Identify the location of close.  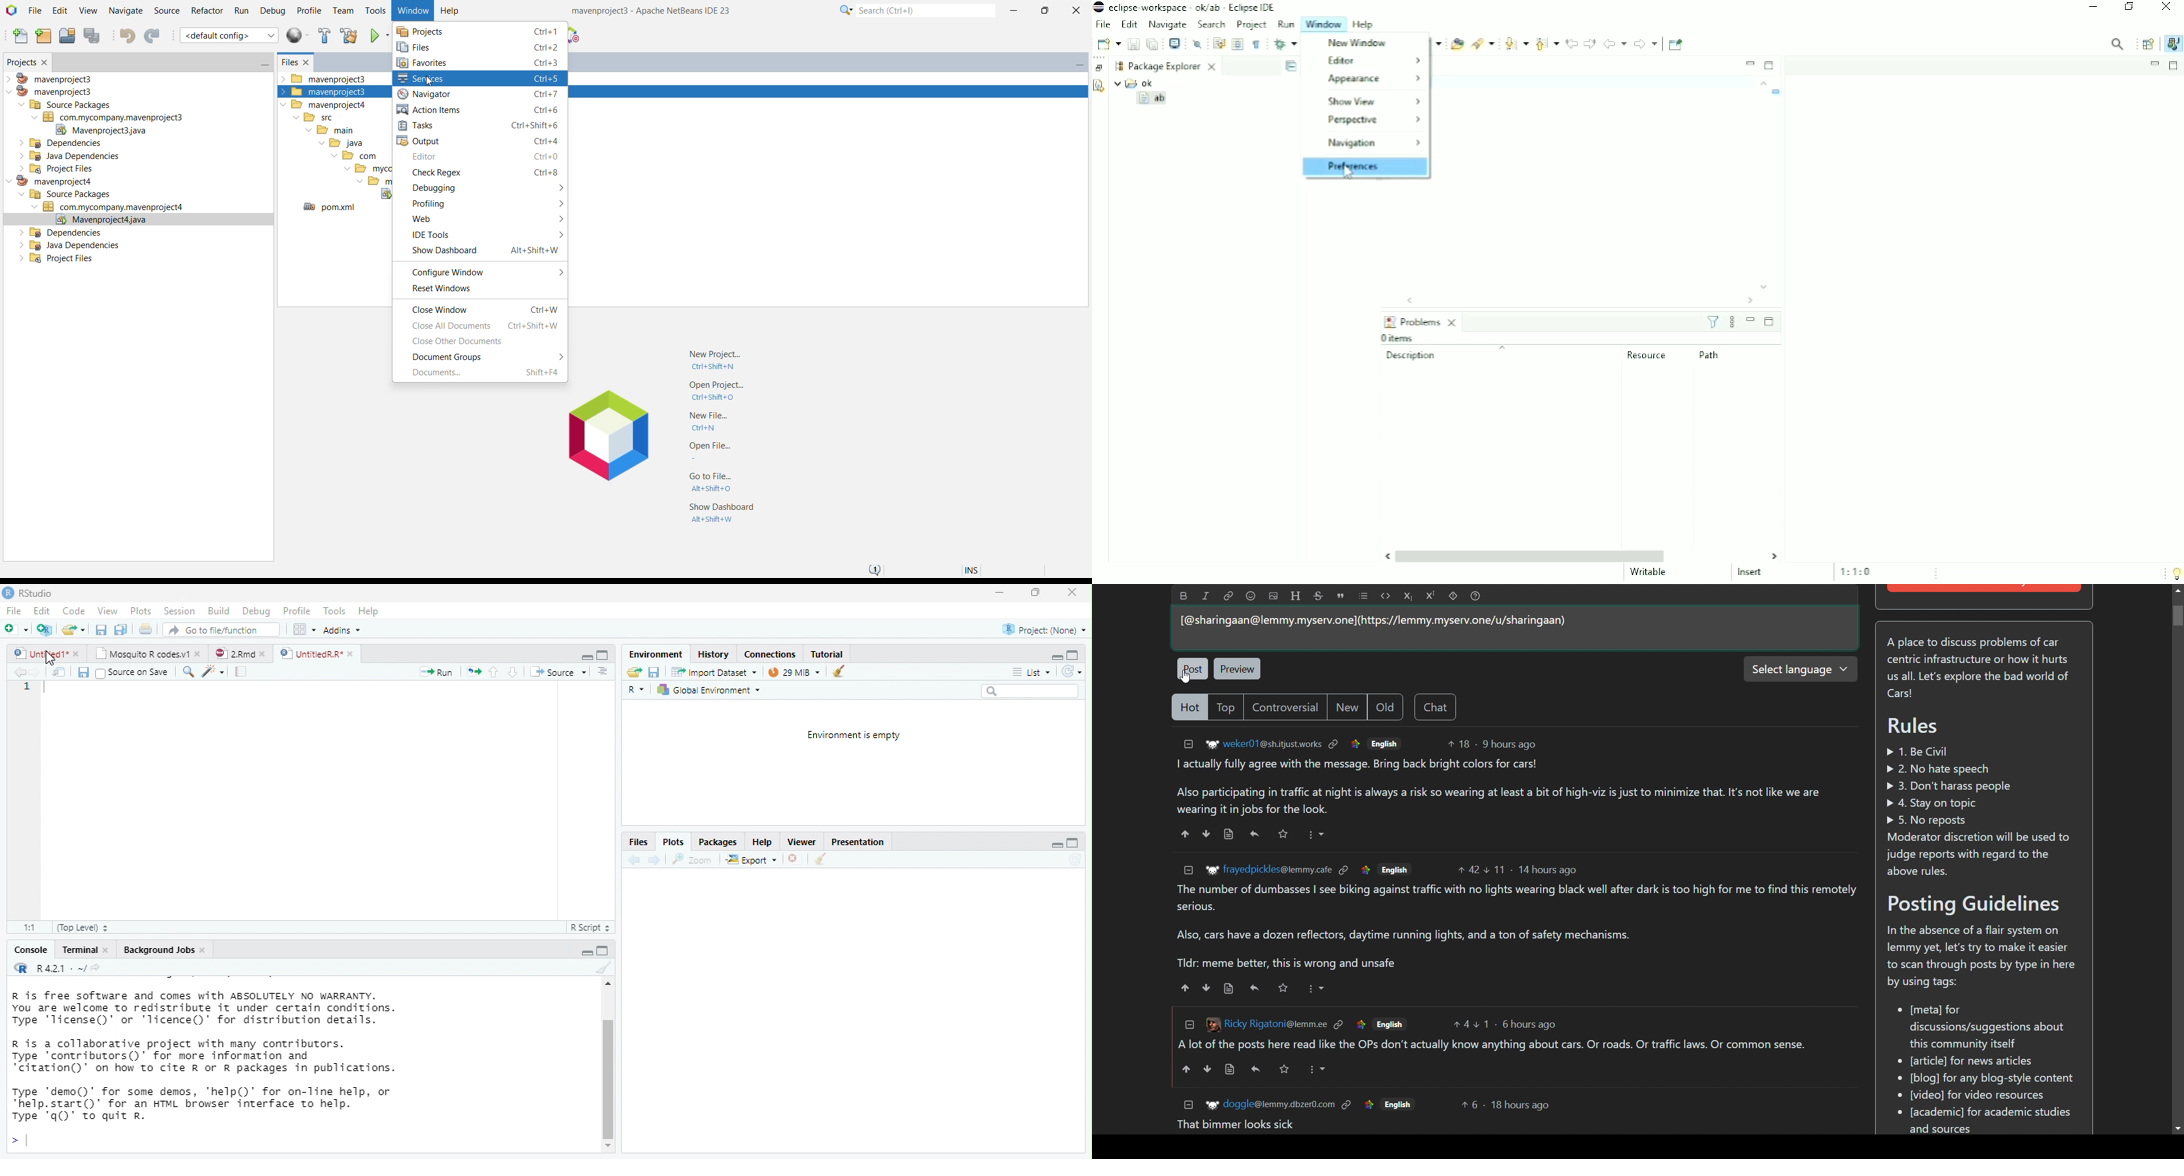
(795, 861).